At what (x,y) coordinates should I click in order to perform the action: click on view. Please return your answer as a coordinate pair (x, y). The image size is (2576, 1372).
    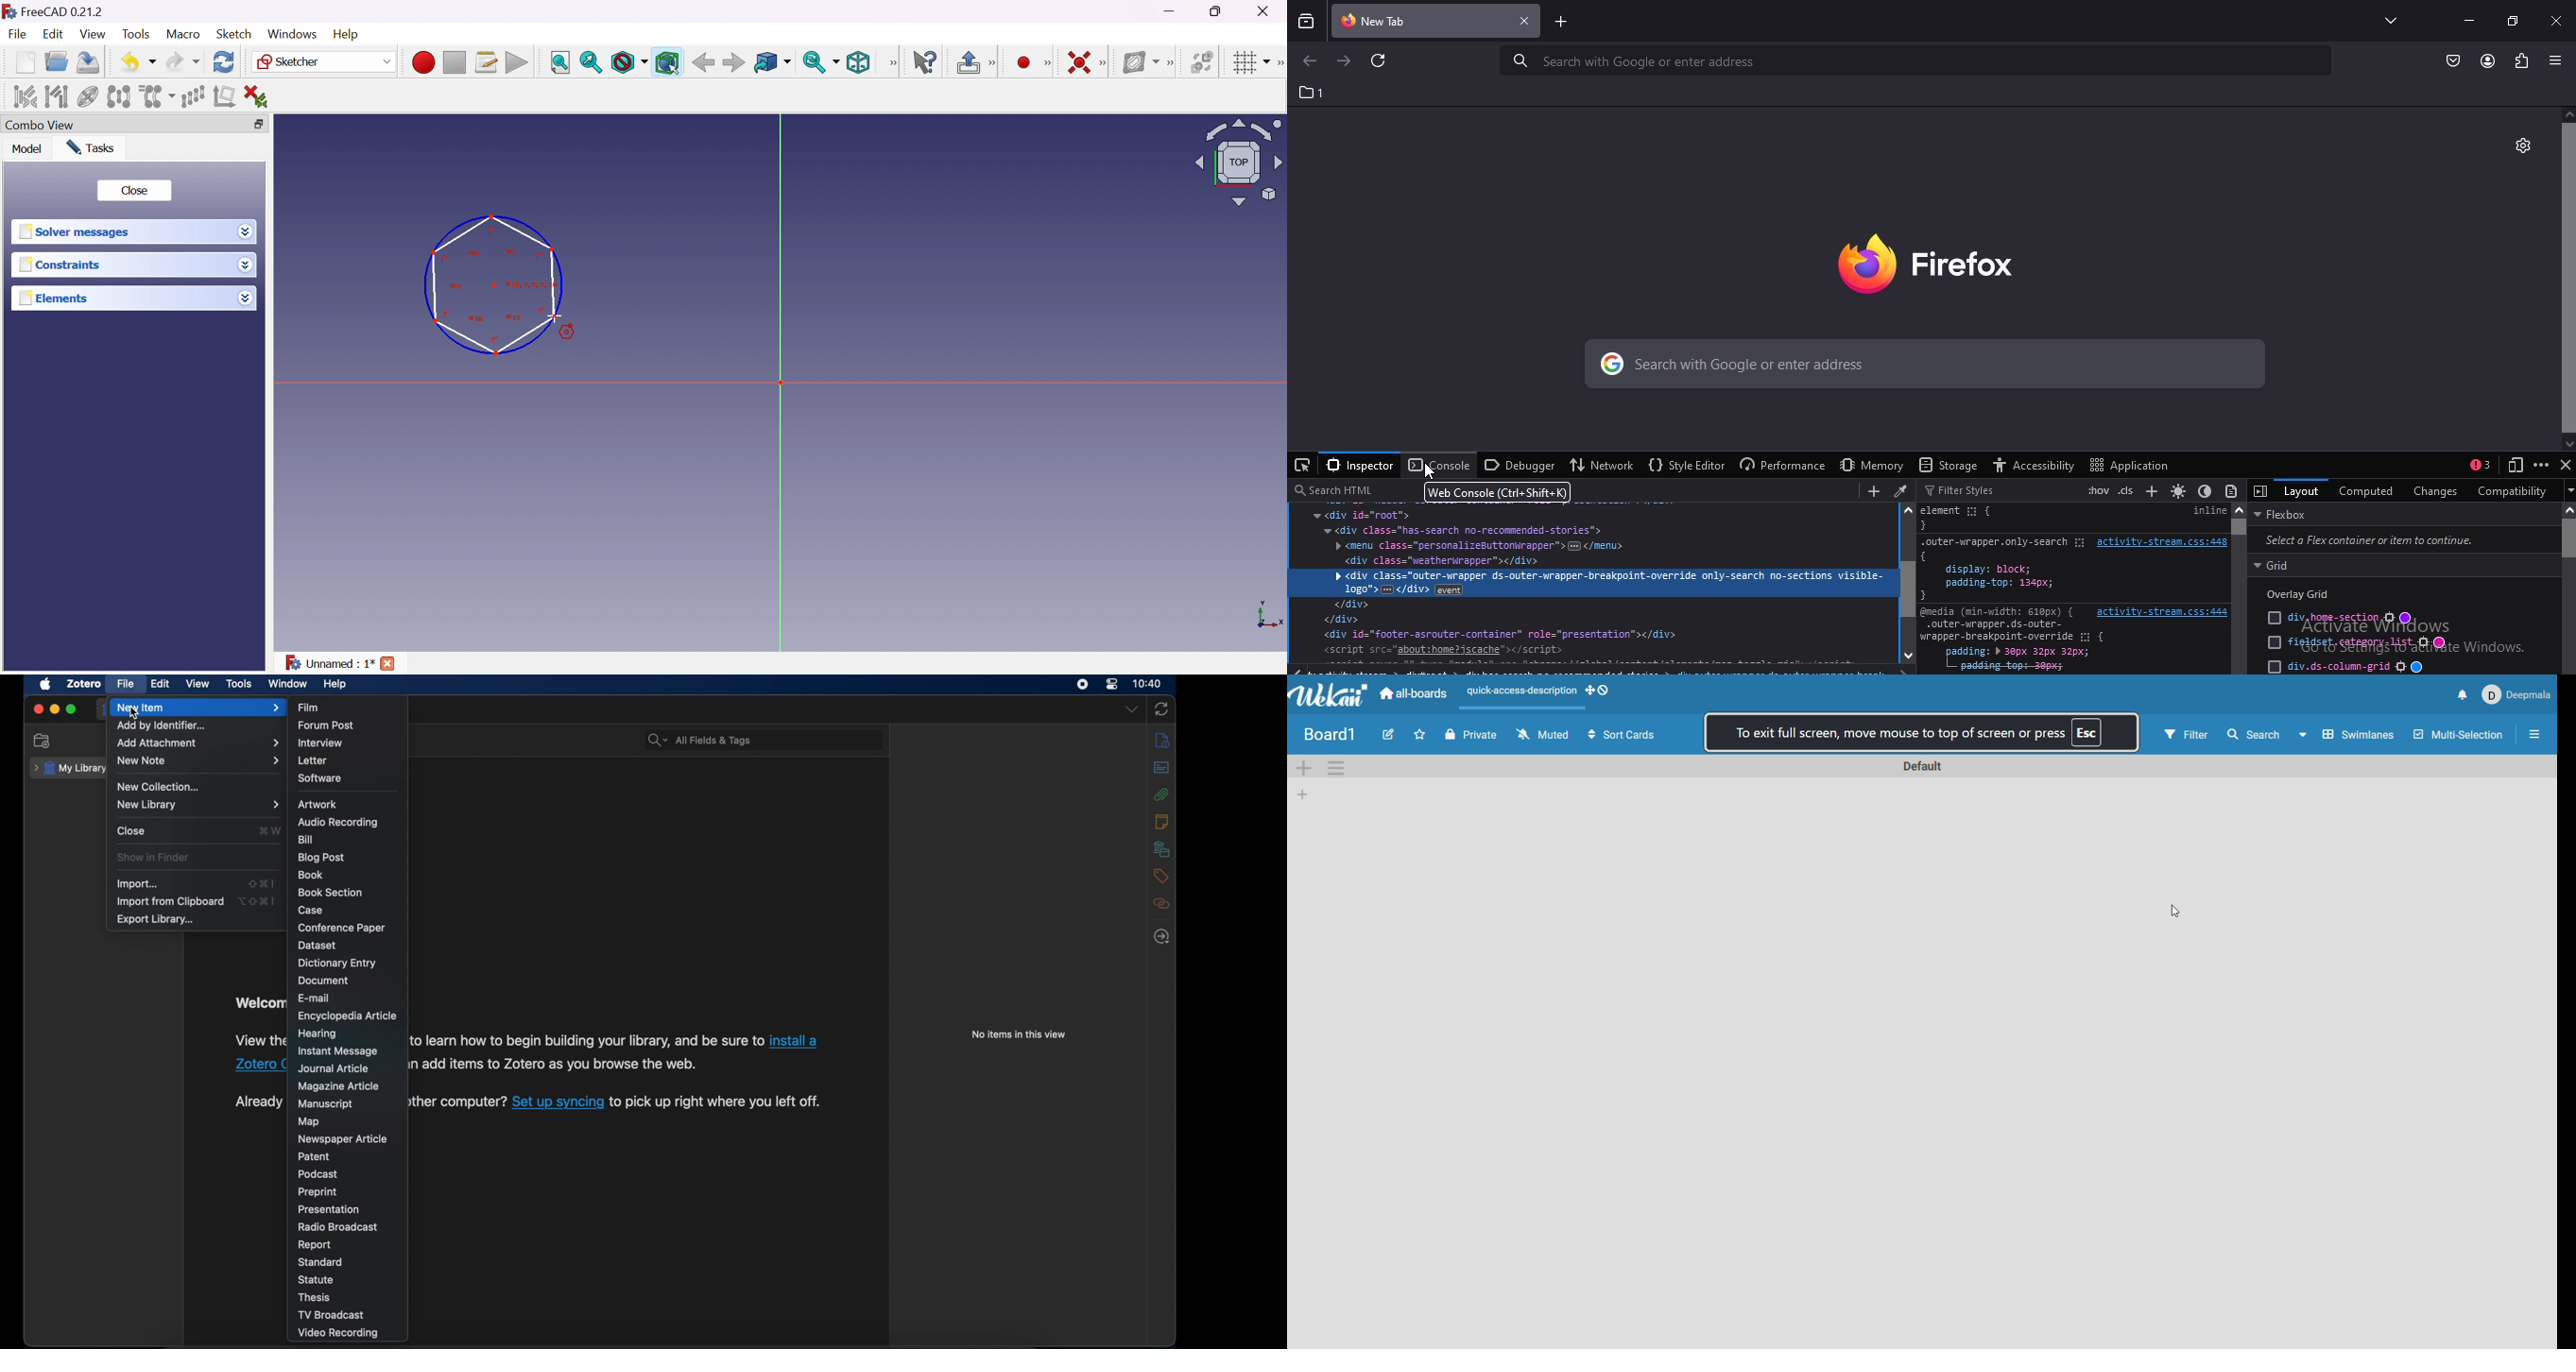
    Looking at the image, I should click on (198, 683).